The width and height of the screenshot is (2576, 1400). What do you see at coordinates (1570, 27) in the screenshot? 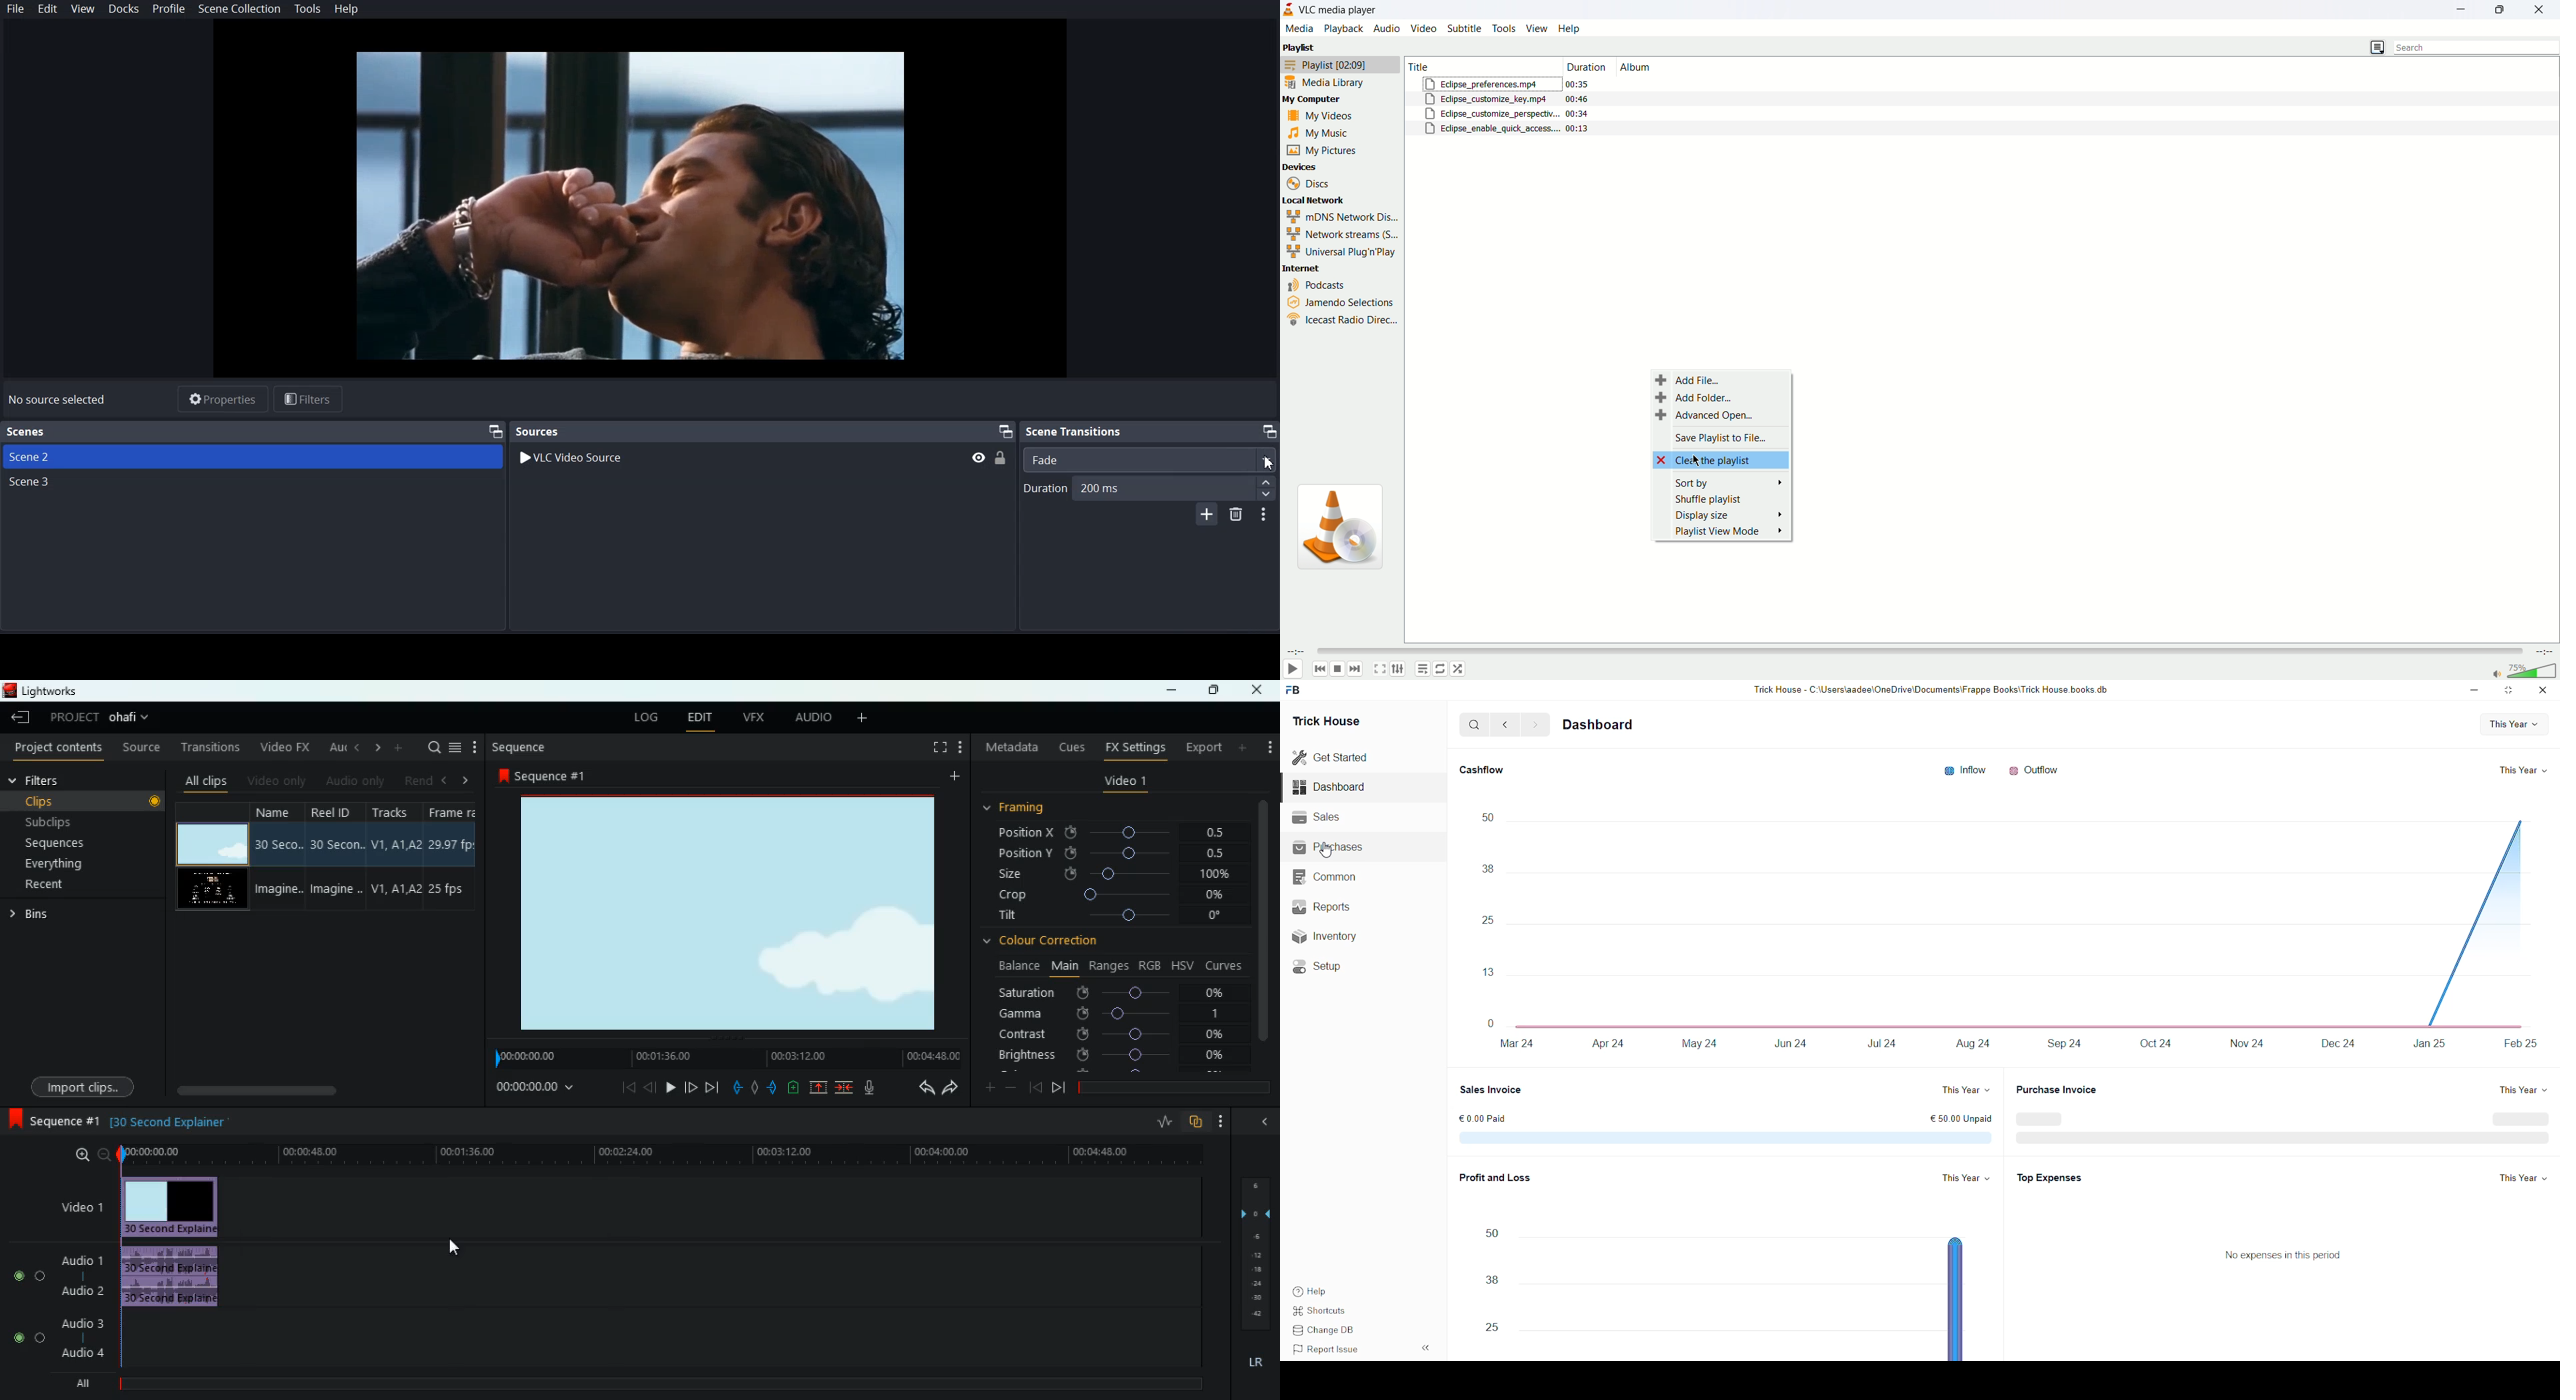
I see `help` at bounding box center [1570, 27].